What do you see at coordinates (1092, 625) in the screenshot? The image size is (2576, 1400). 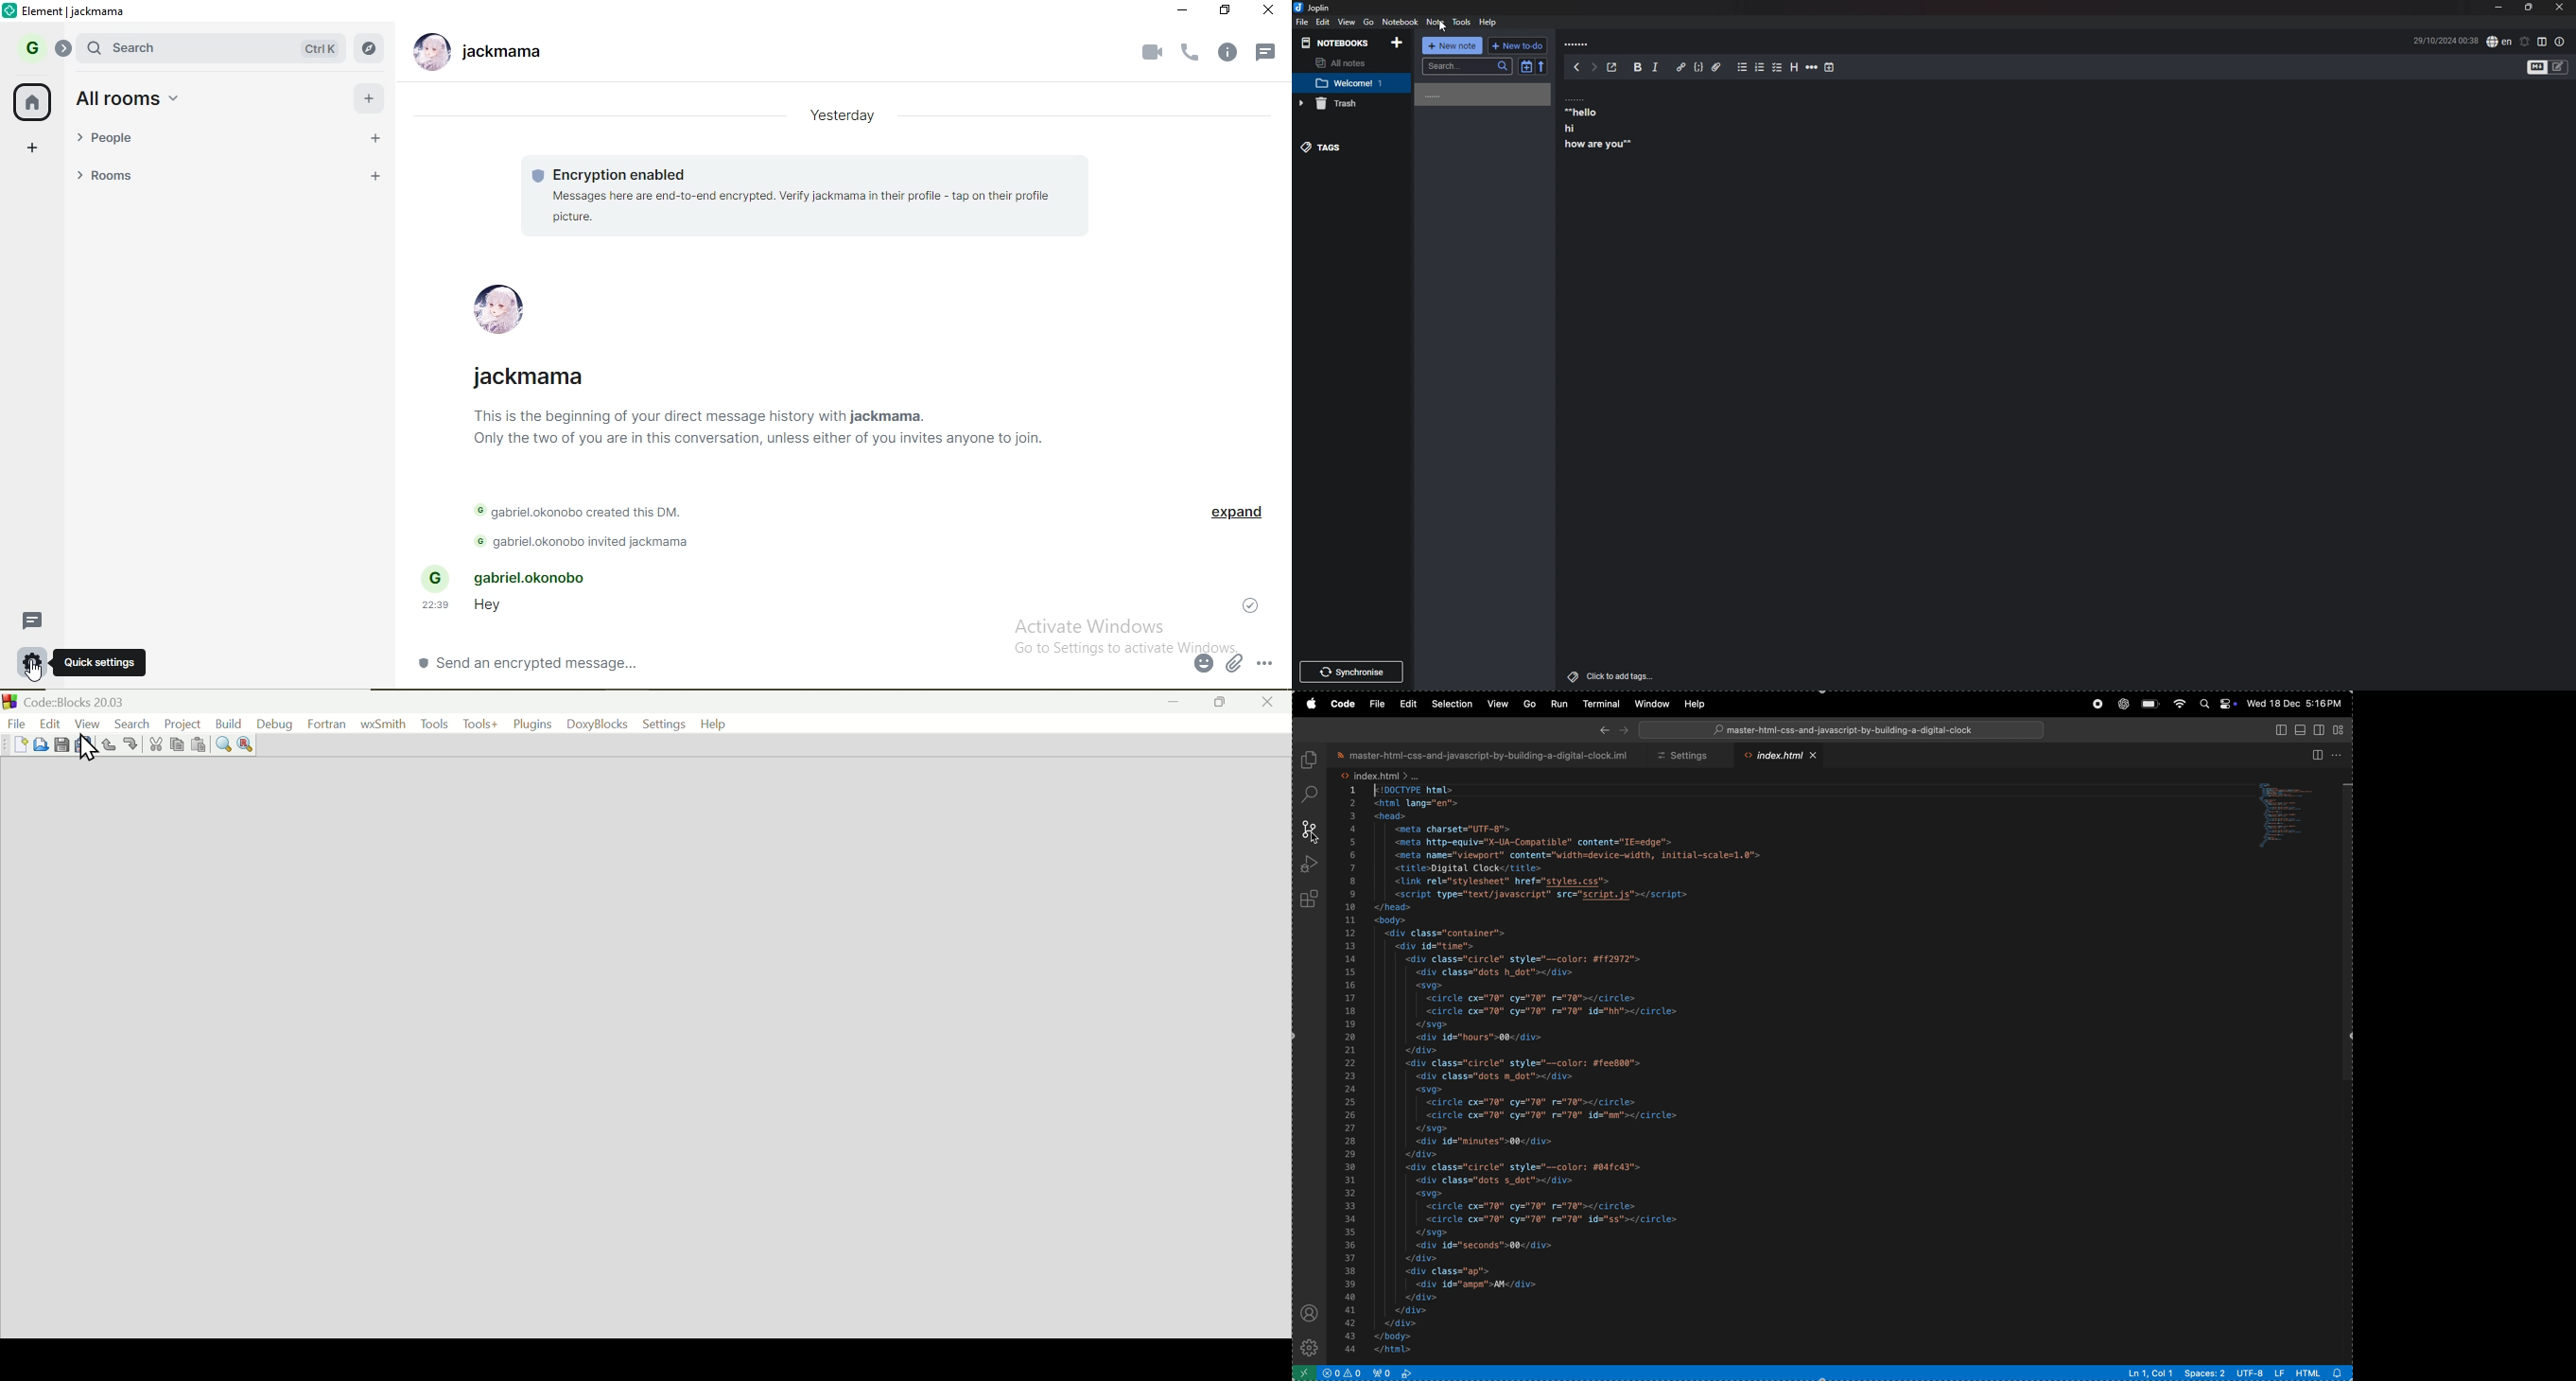 I see `Activate Windows` at bounding box center [1092, 625].